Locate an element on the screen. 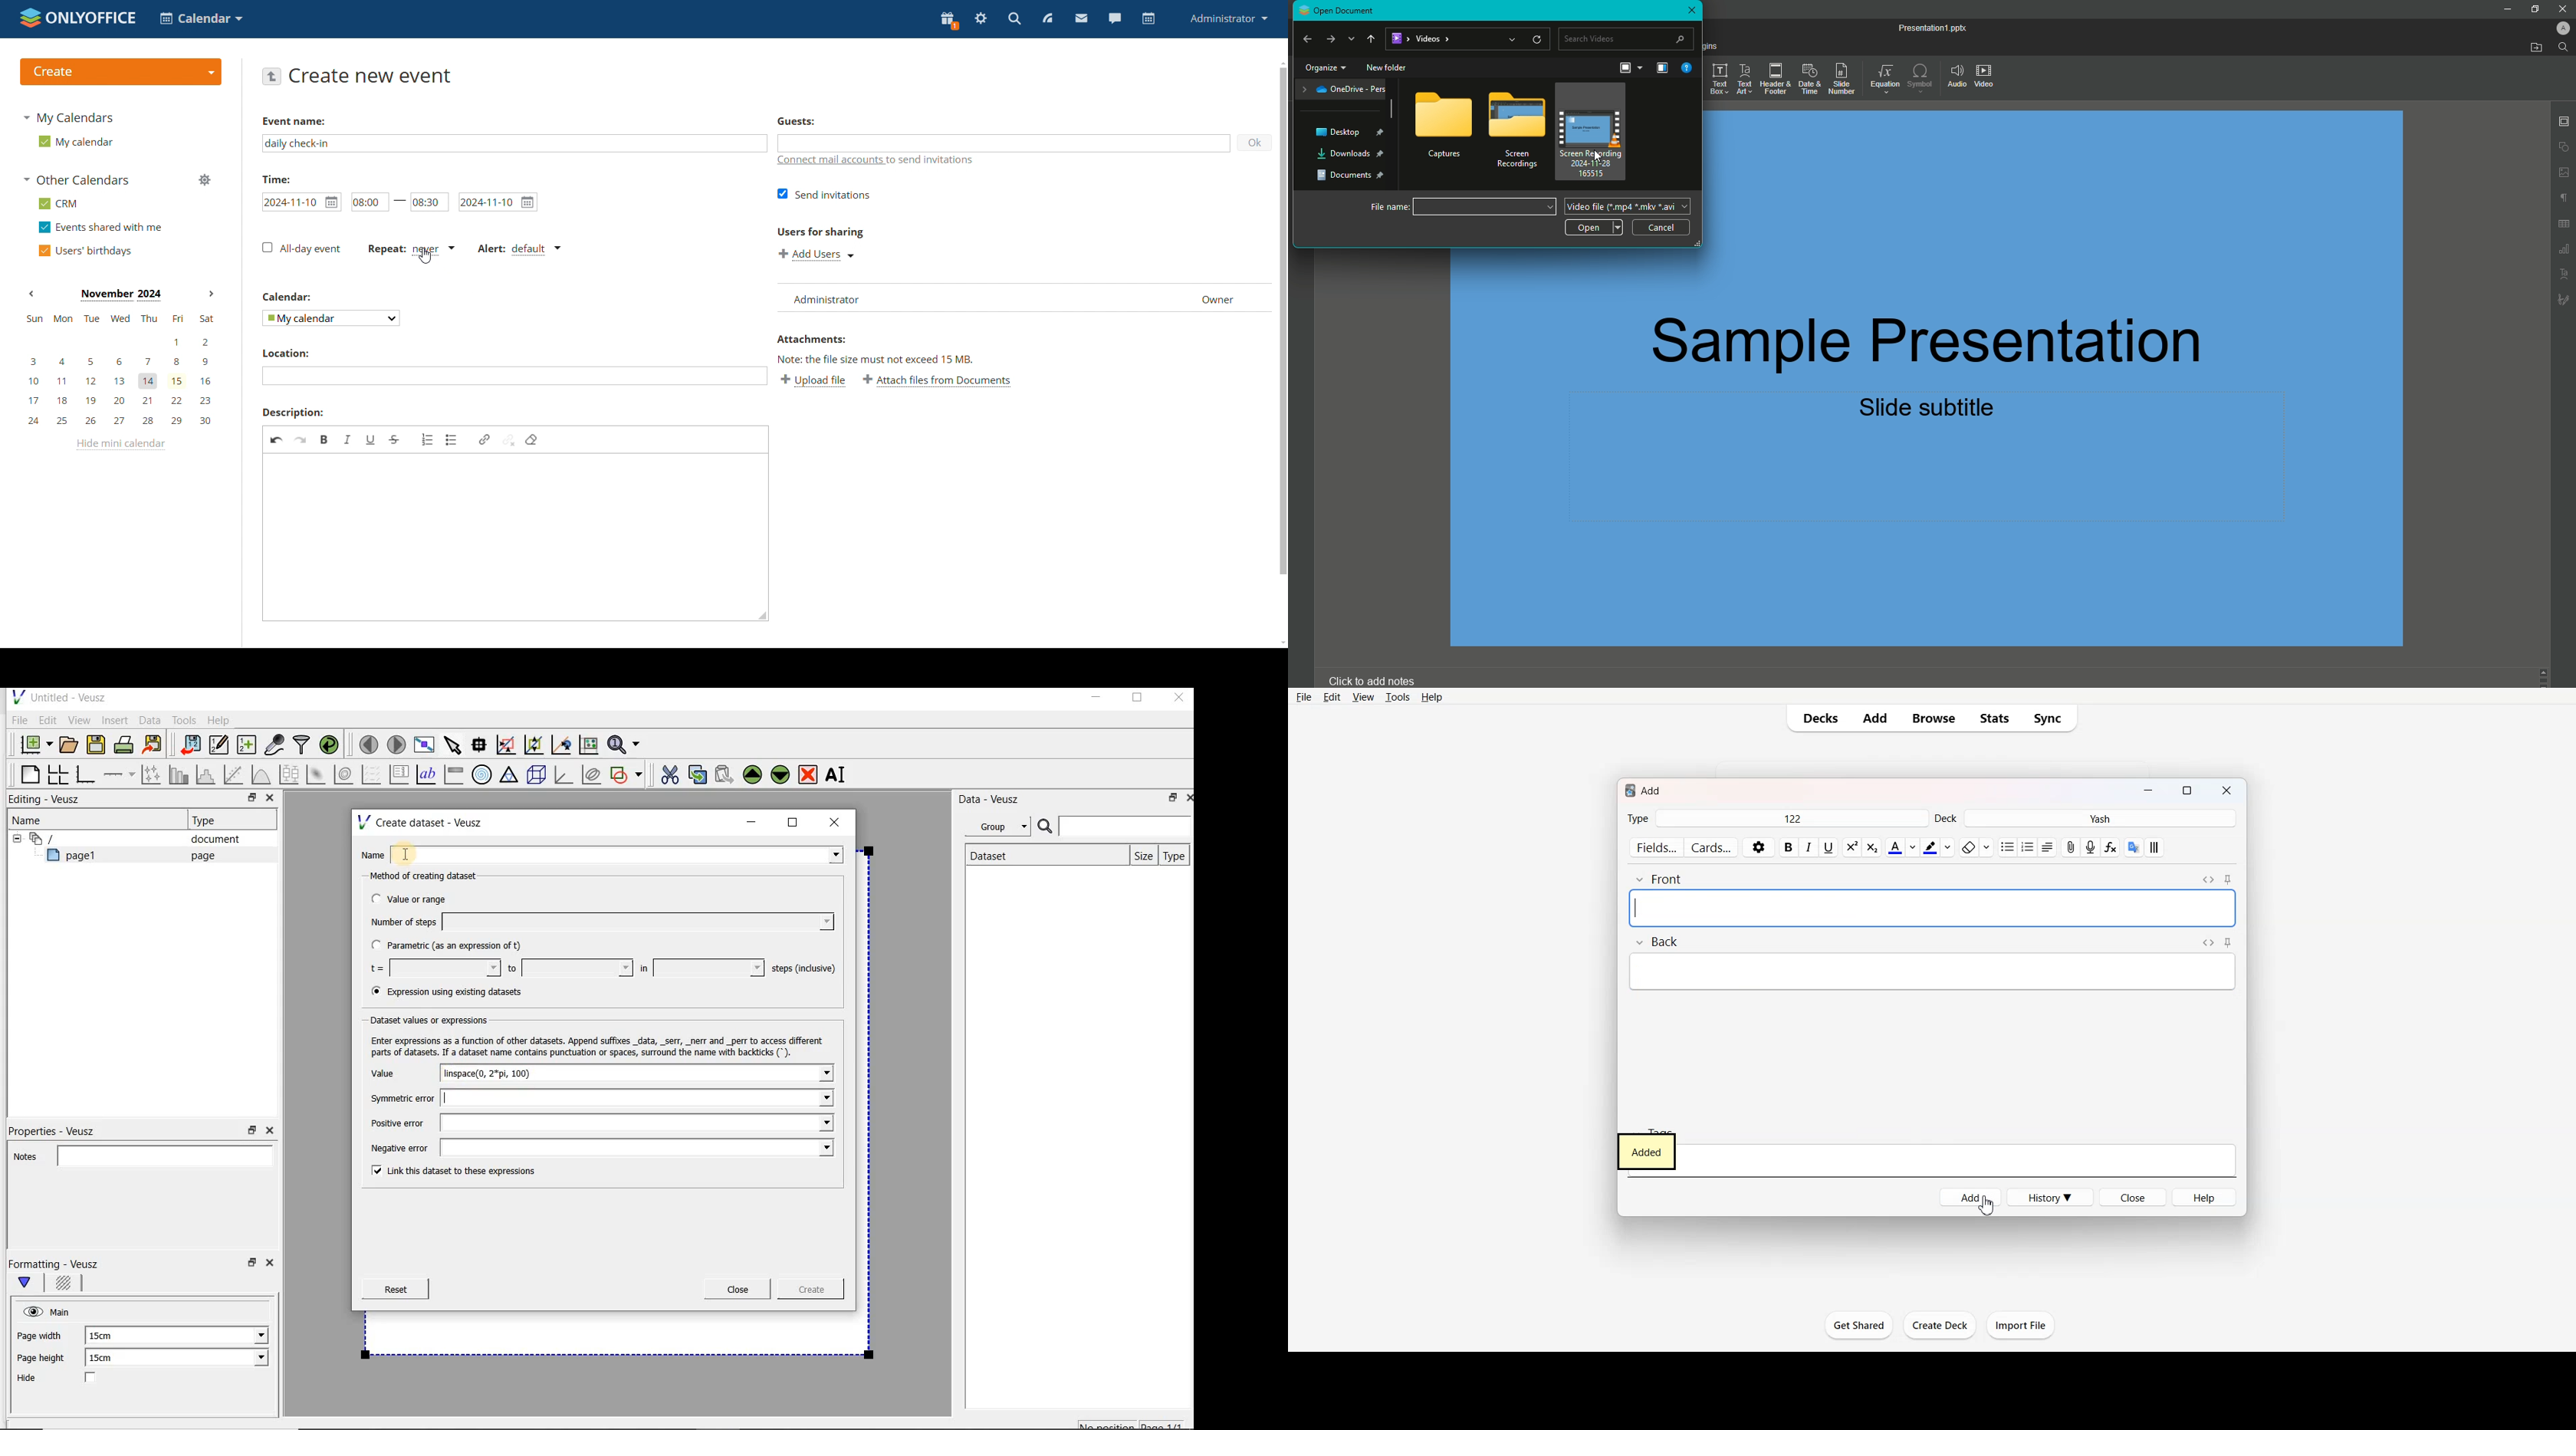 Image resolution: width=2576 pixels, height=1456 pixels. Image settings is located at coordinates (2562, 172).